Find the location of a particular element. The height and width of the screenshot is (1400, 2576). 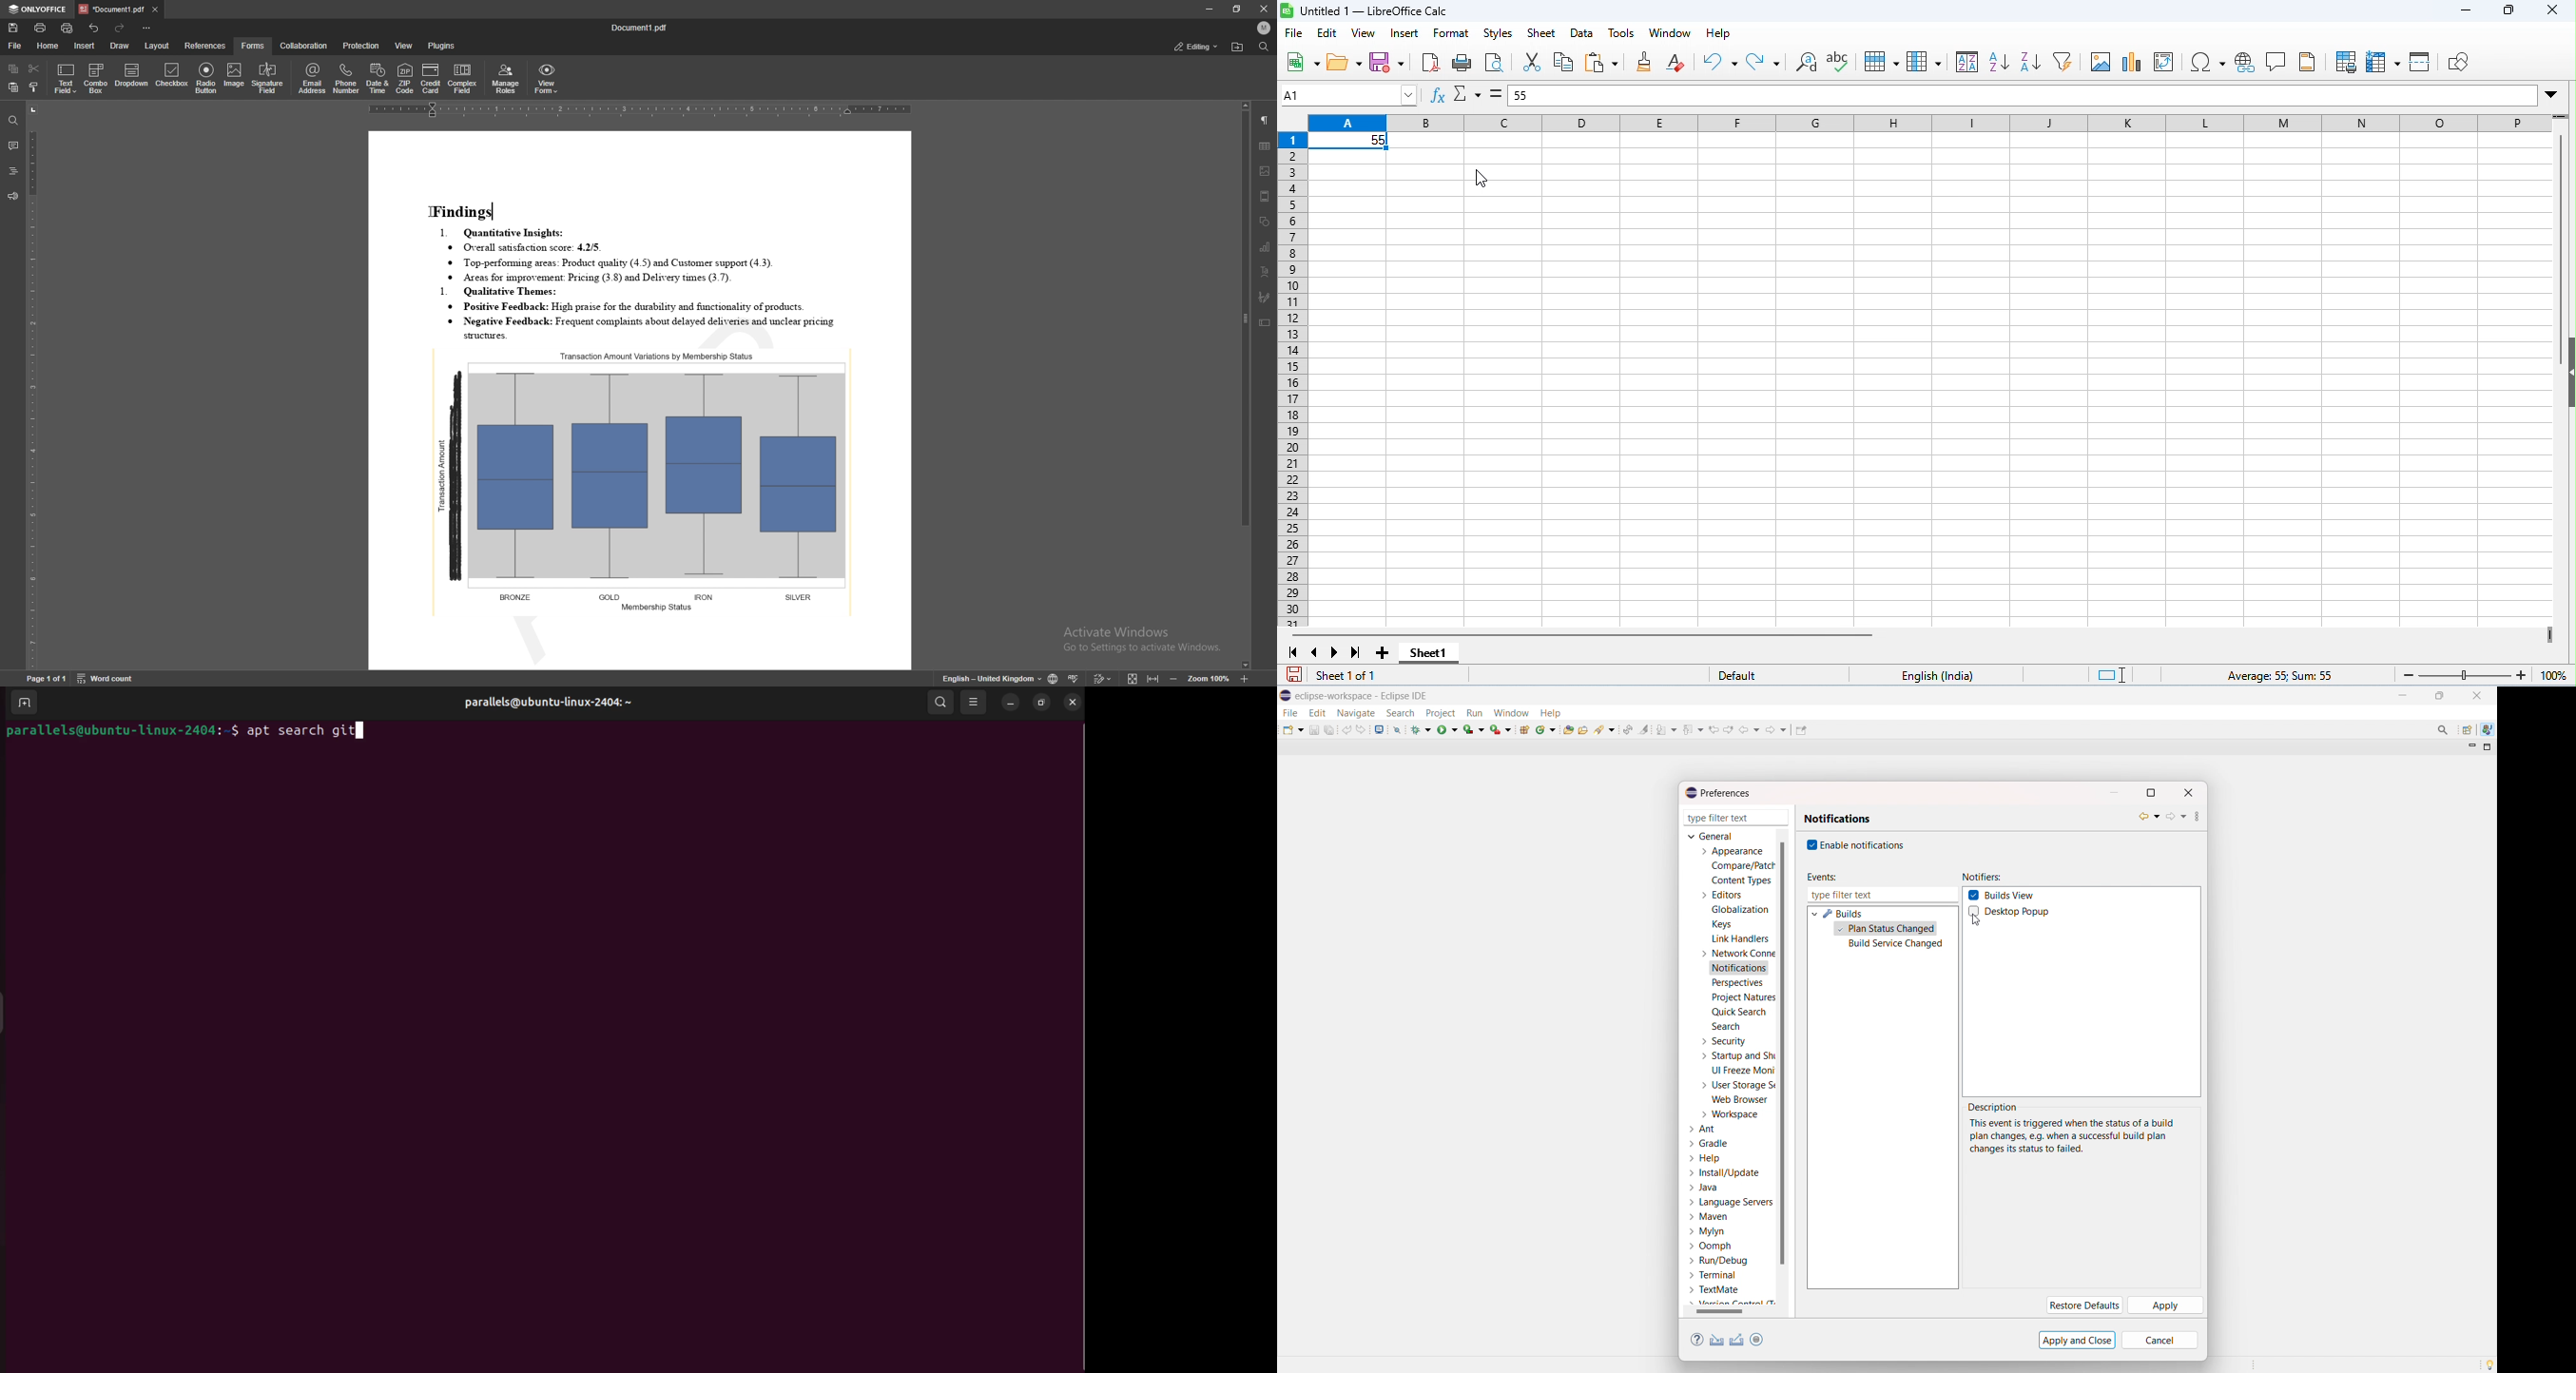

zoom is located at coordinates (1208, 679).